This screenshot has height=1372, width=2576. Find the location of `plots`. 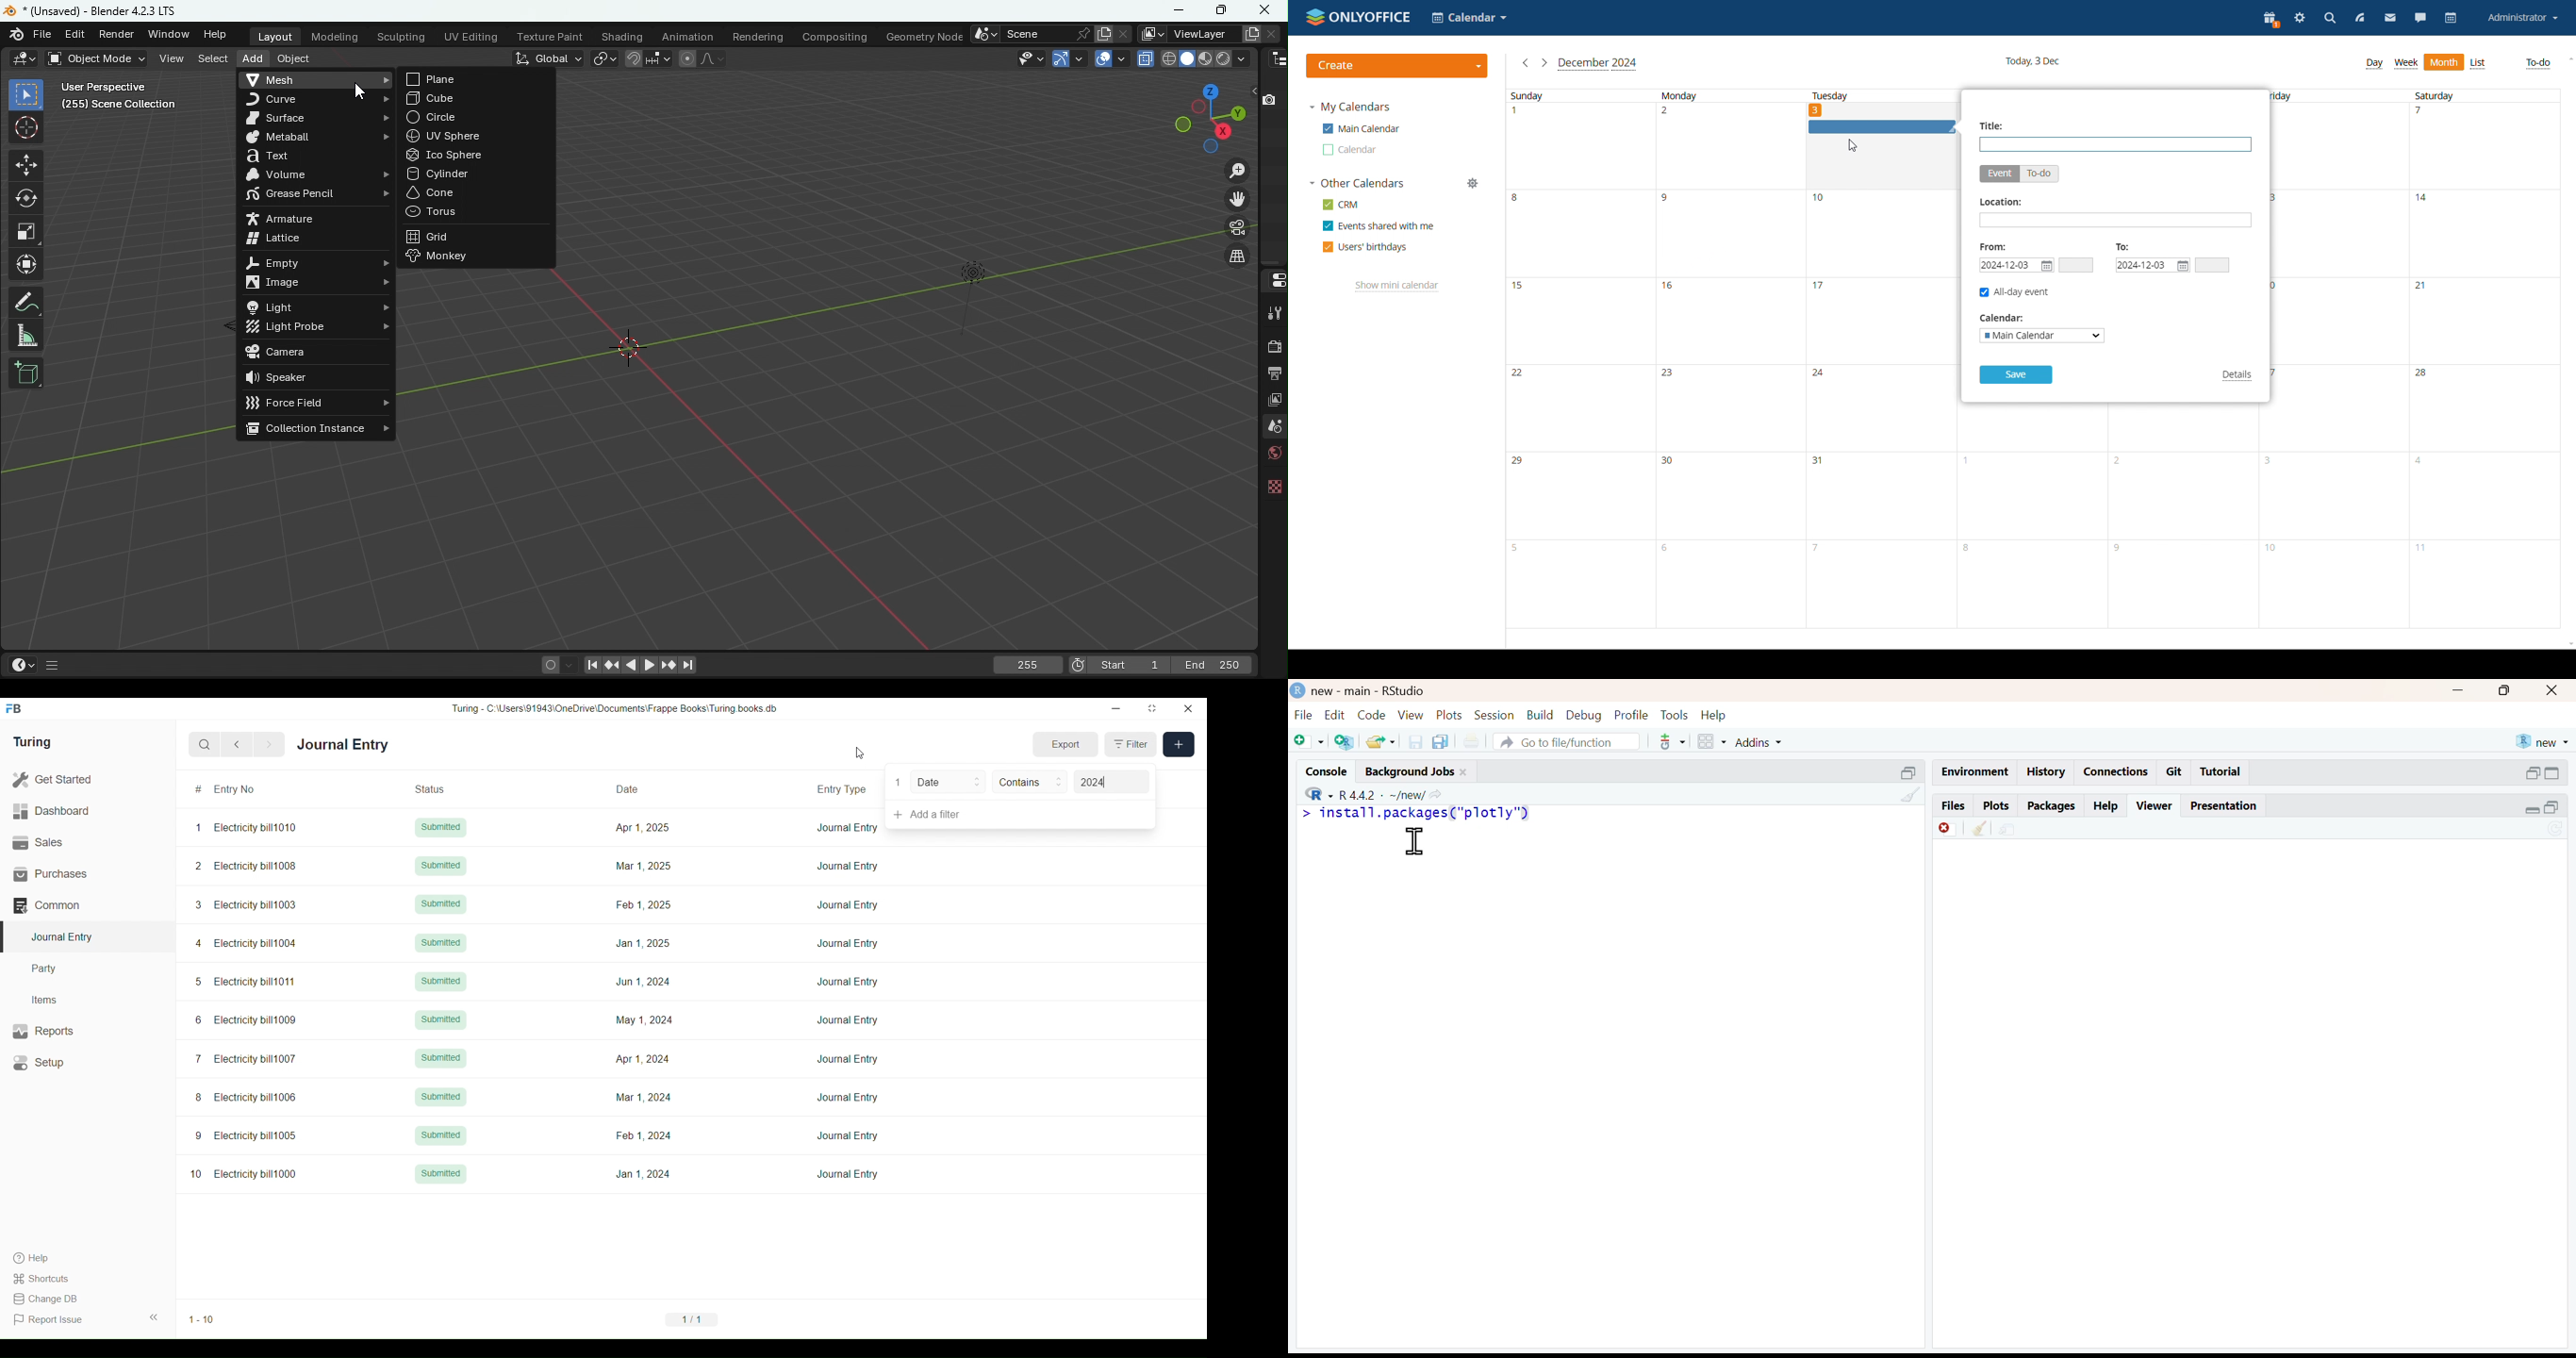

plots is located at coordinates (1996, 805).